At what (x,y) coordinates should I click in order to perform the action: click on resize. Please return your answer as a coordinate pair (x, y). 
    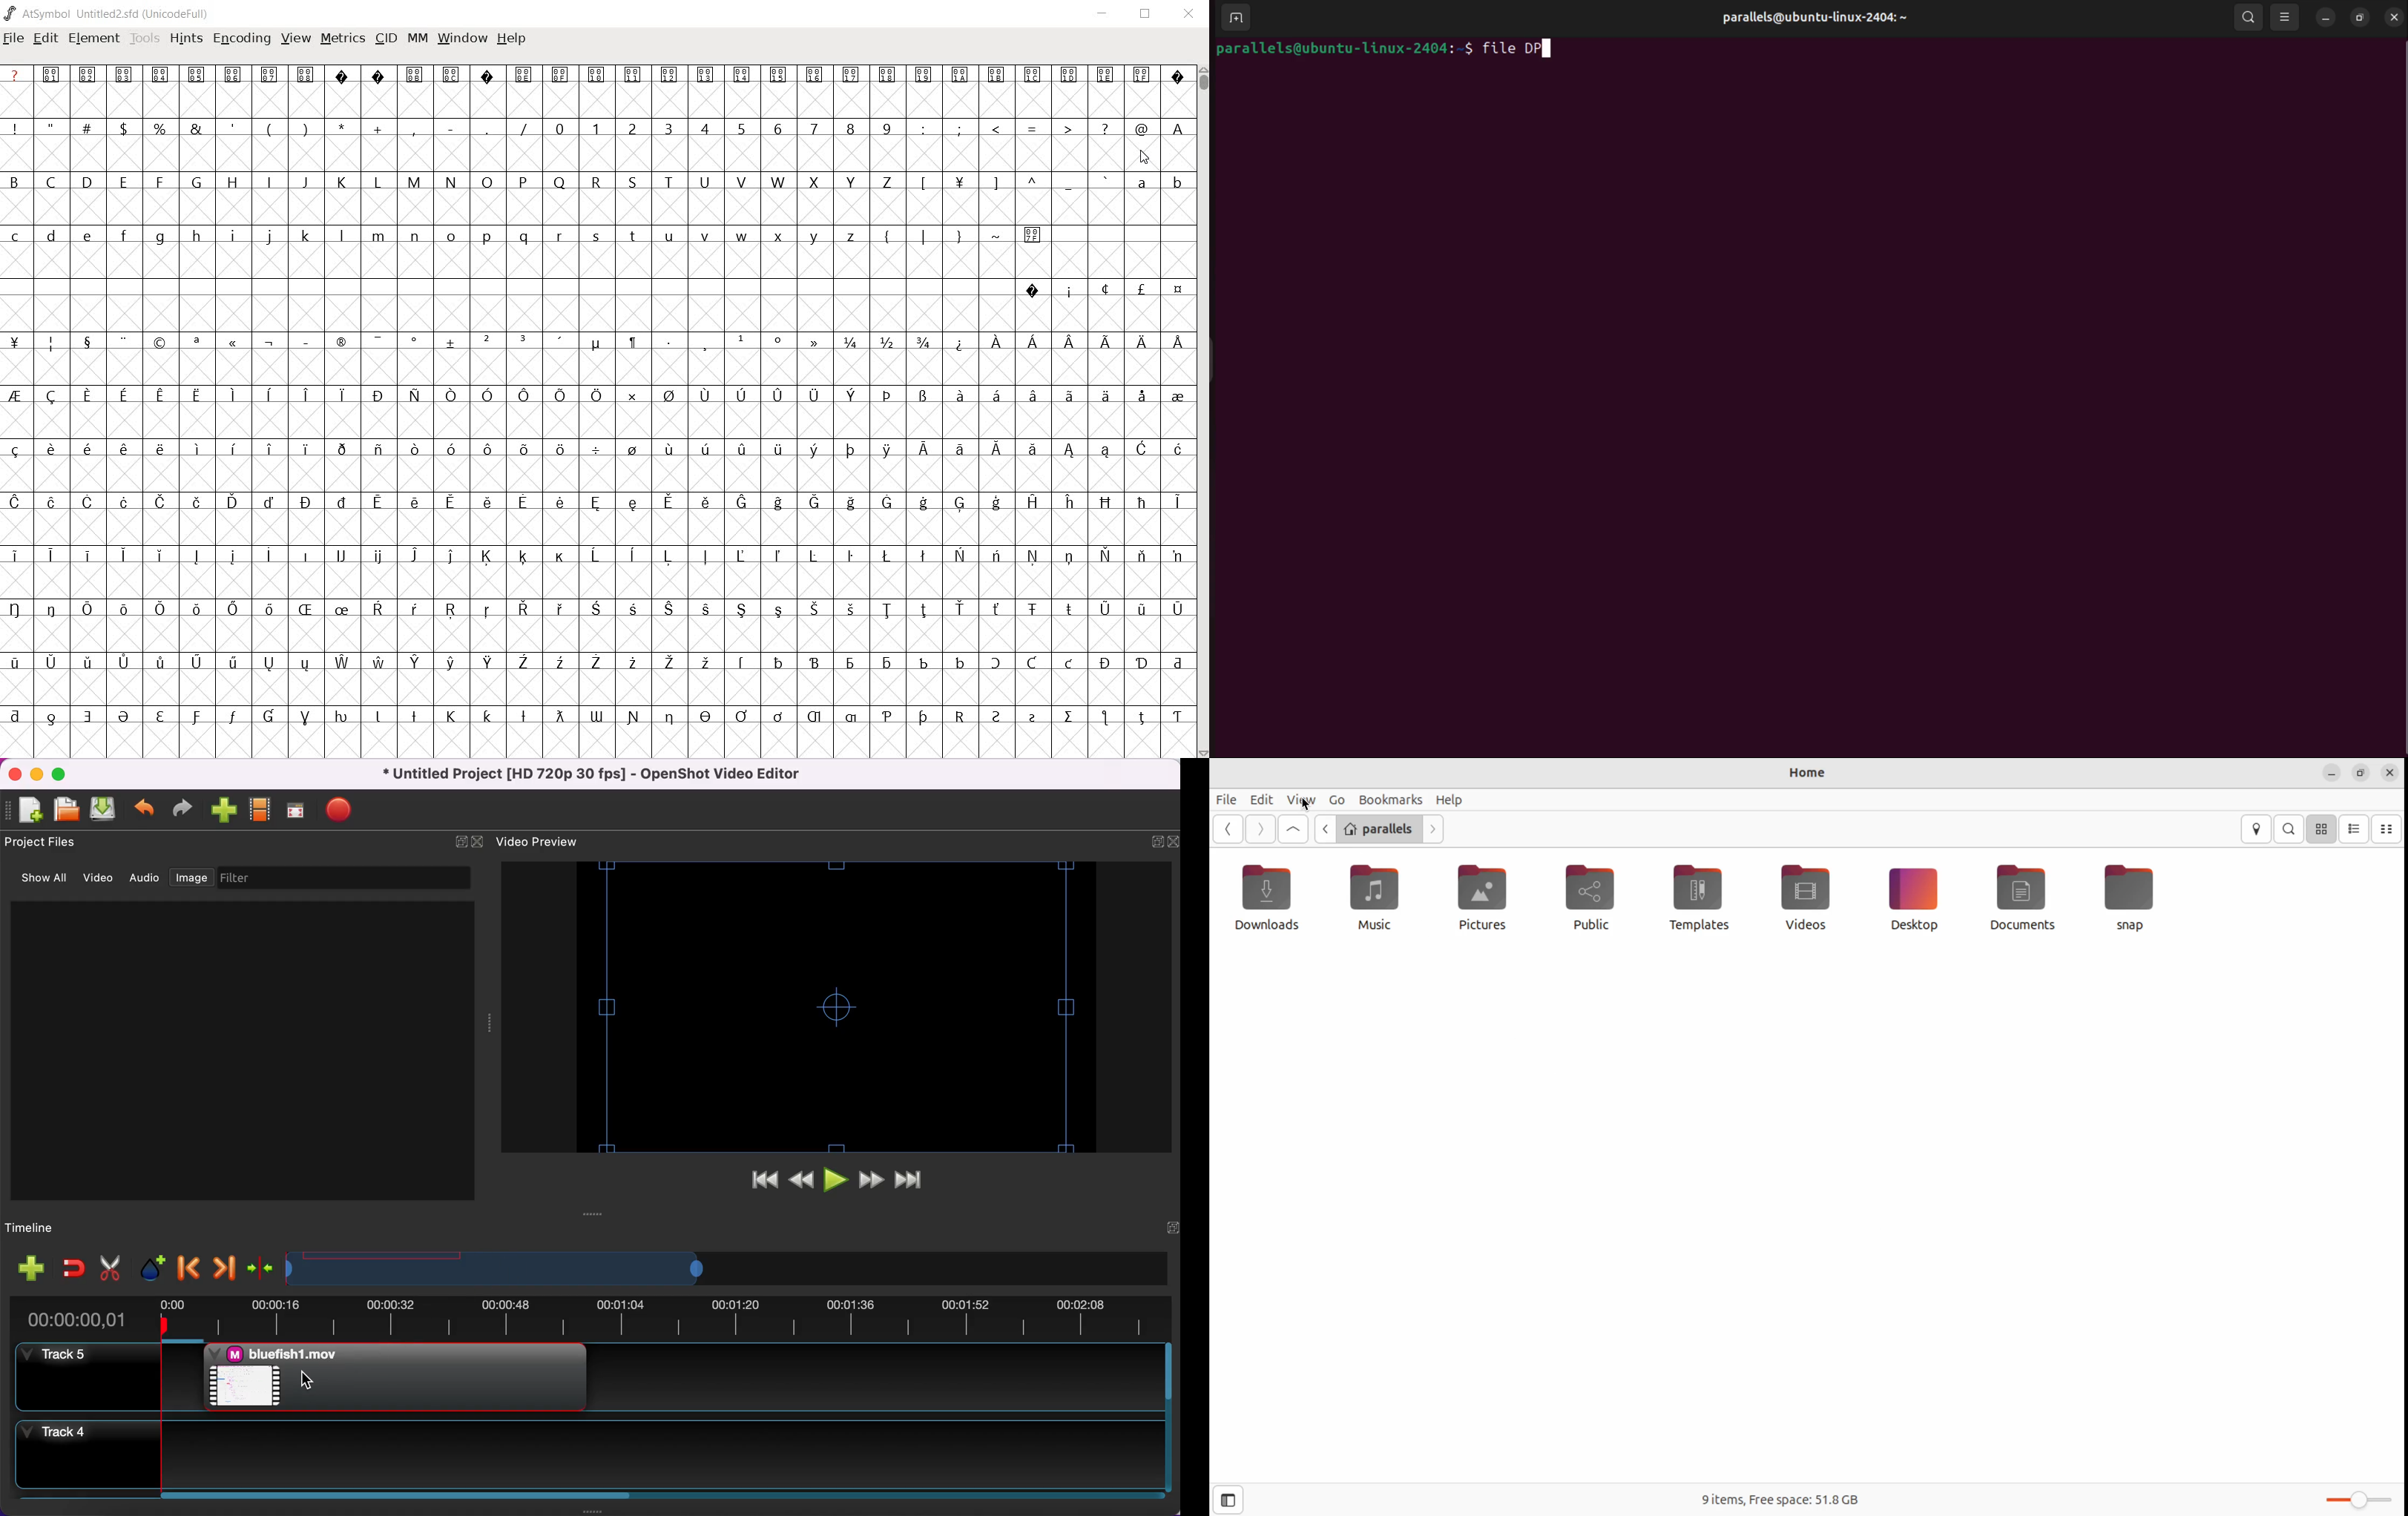
    Looking at the image, I should click on (2361, 17).